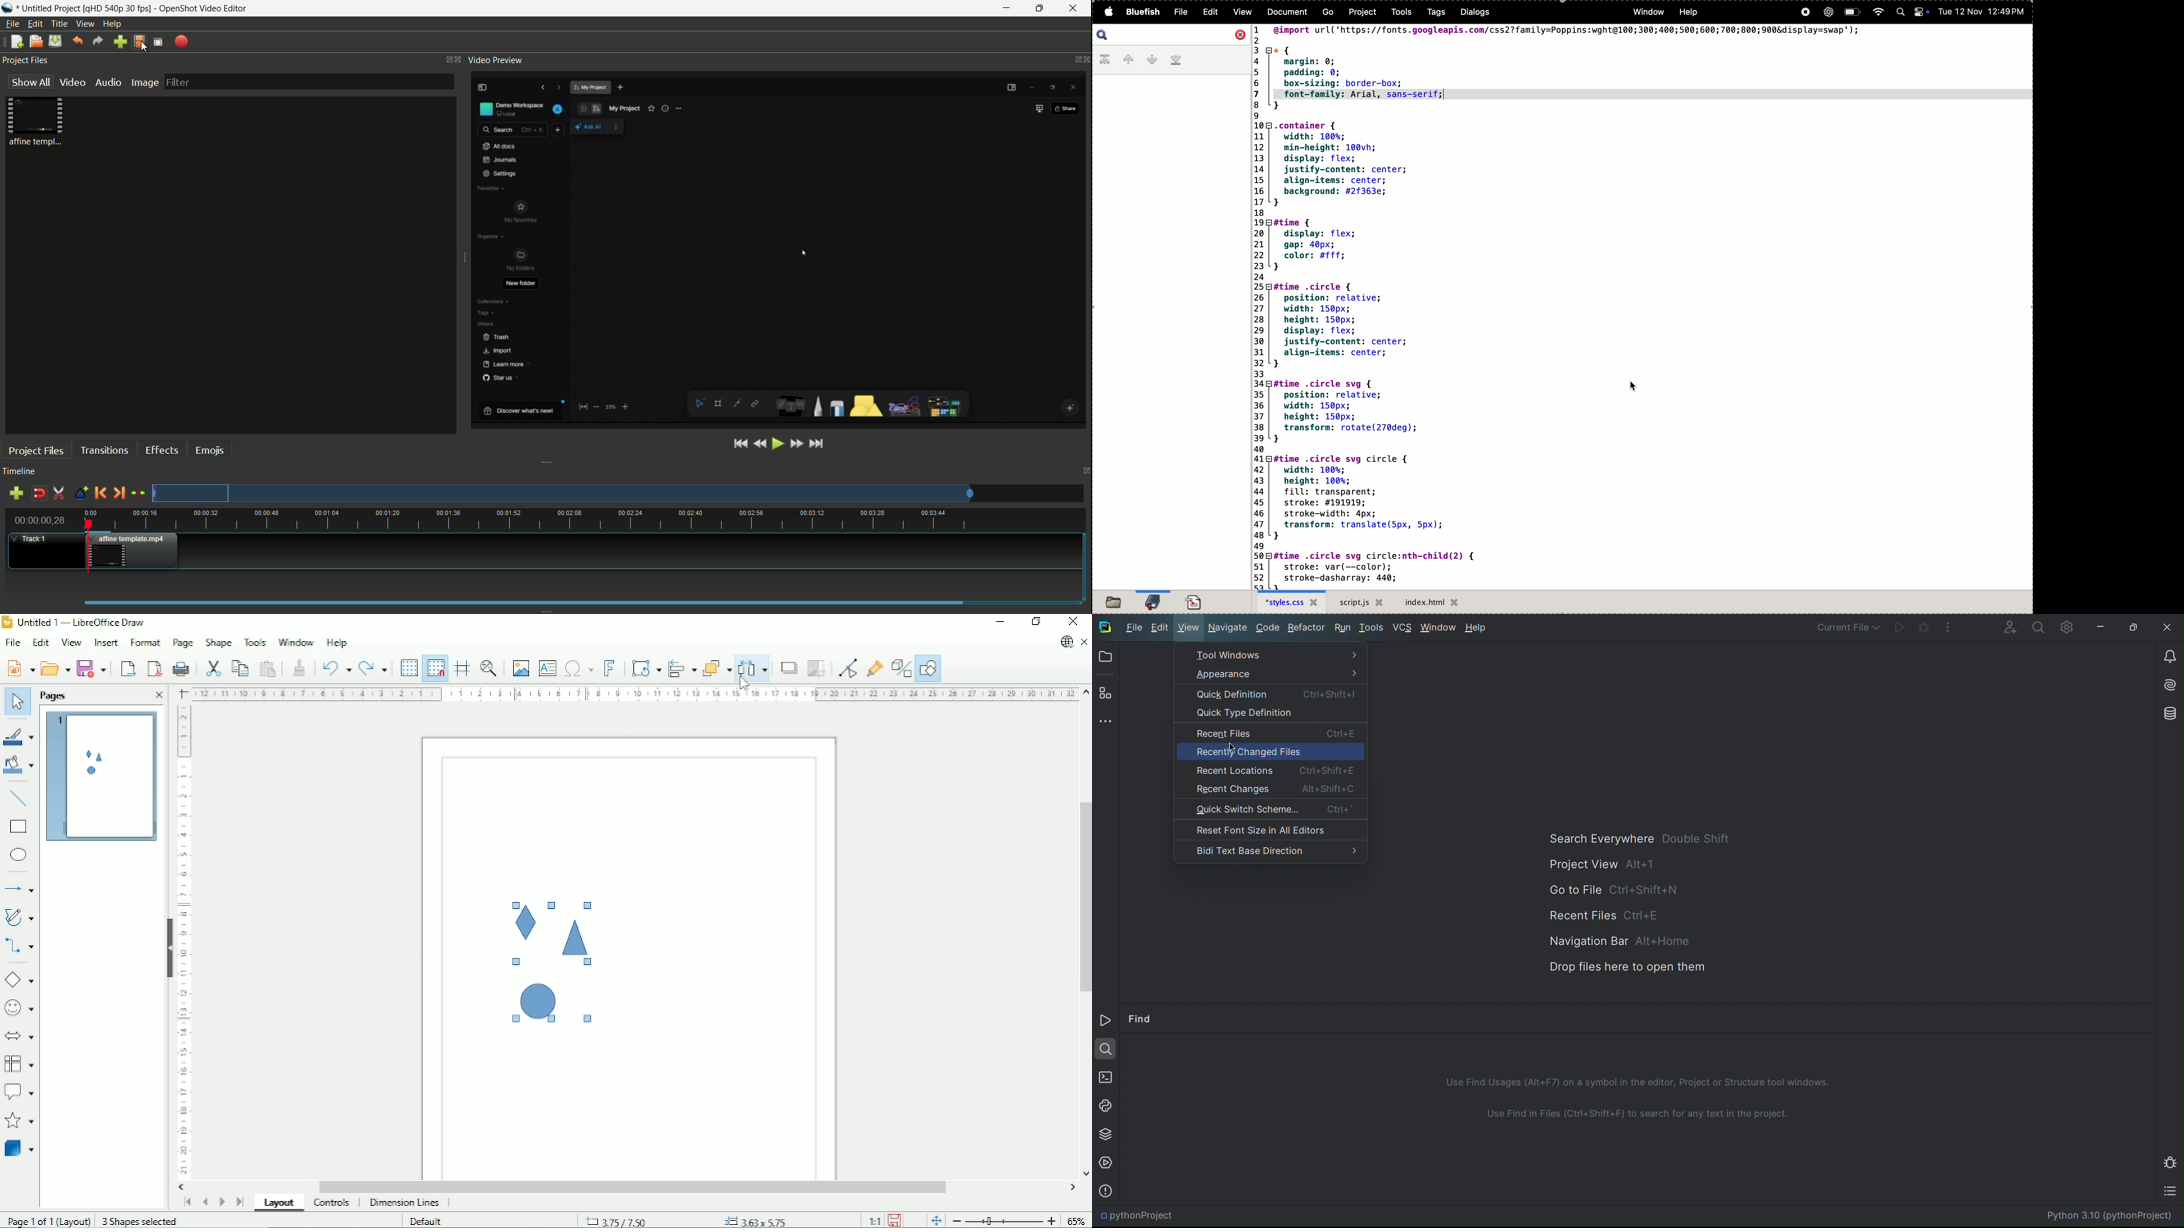  What do you see at coordinates (1085, 60) in the screenshot?
I see `close video preview` at bounding box center [1085, 60].